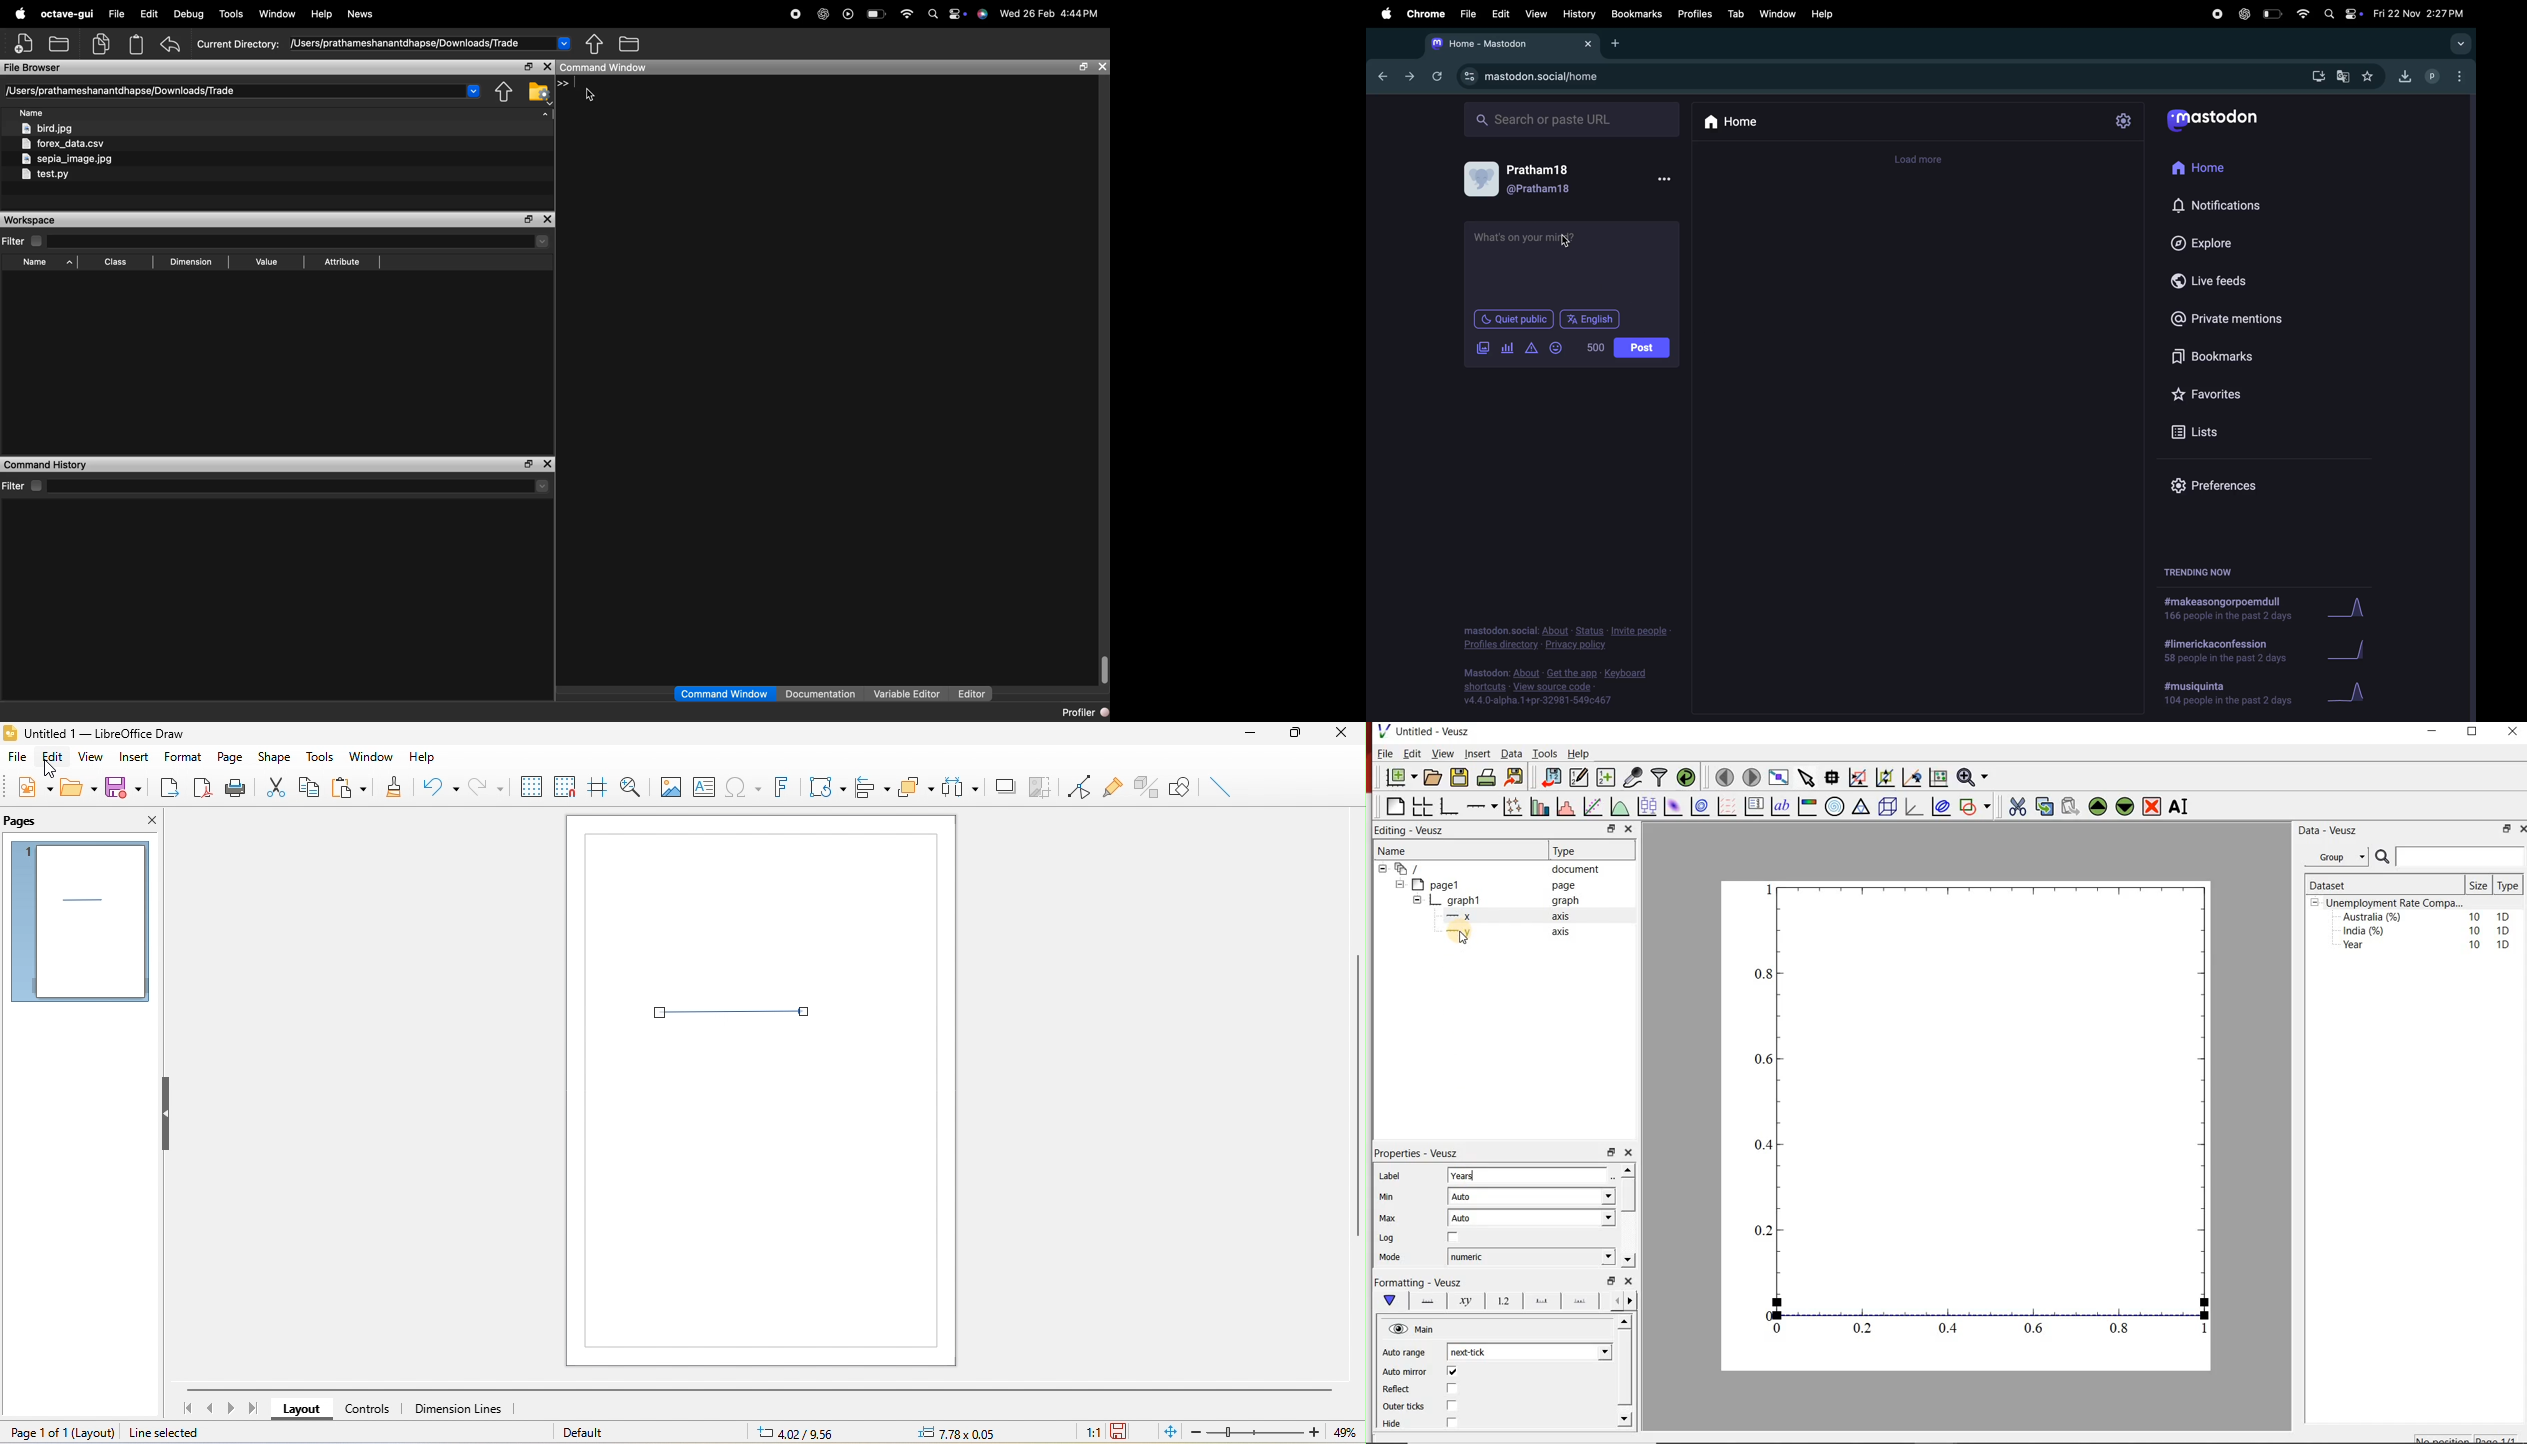 This screenshot has height=1456, width=2548. What do you see at coordinates (1942, 806) in the screenshot?
I see `plot covariance ellipses` at bounding box center [1942, 806].